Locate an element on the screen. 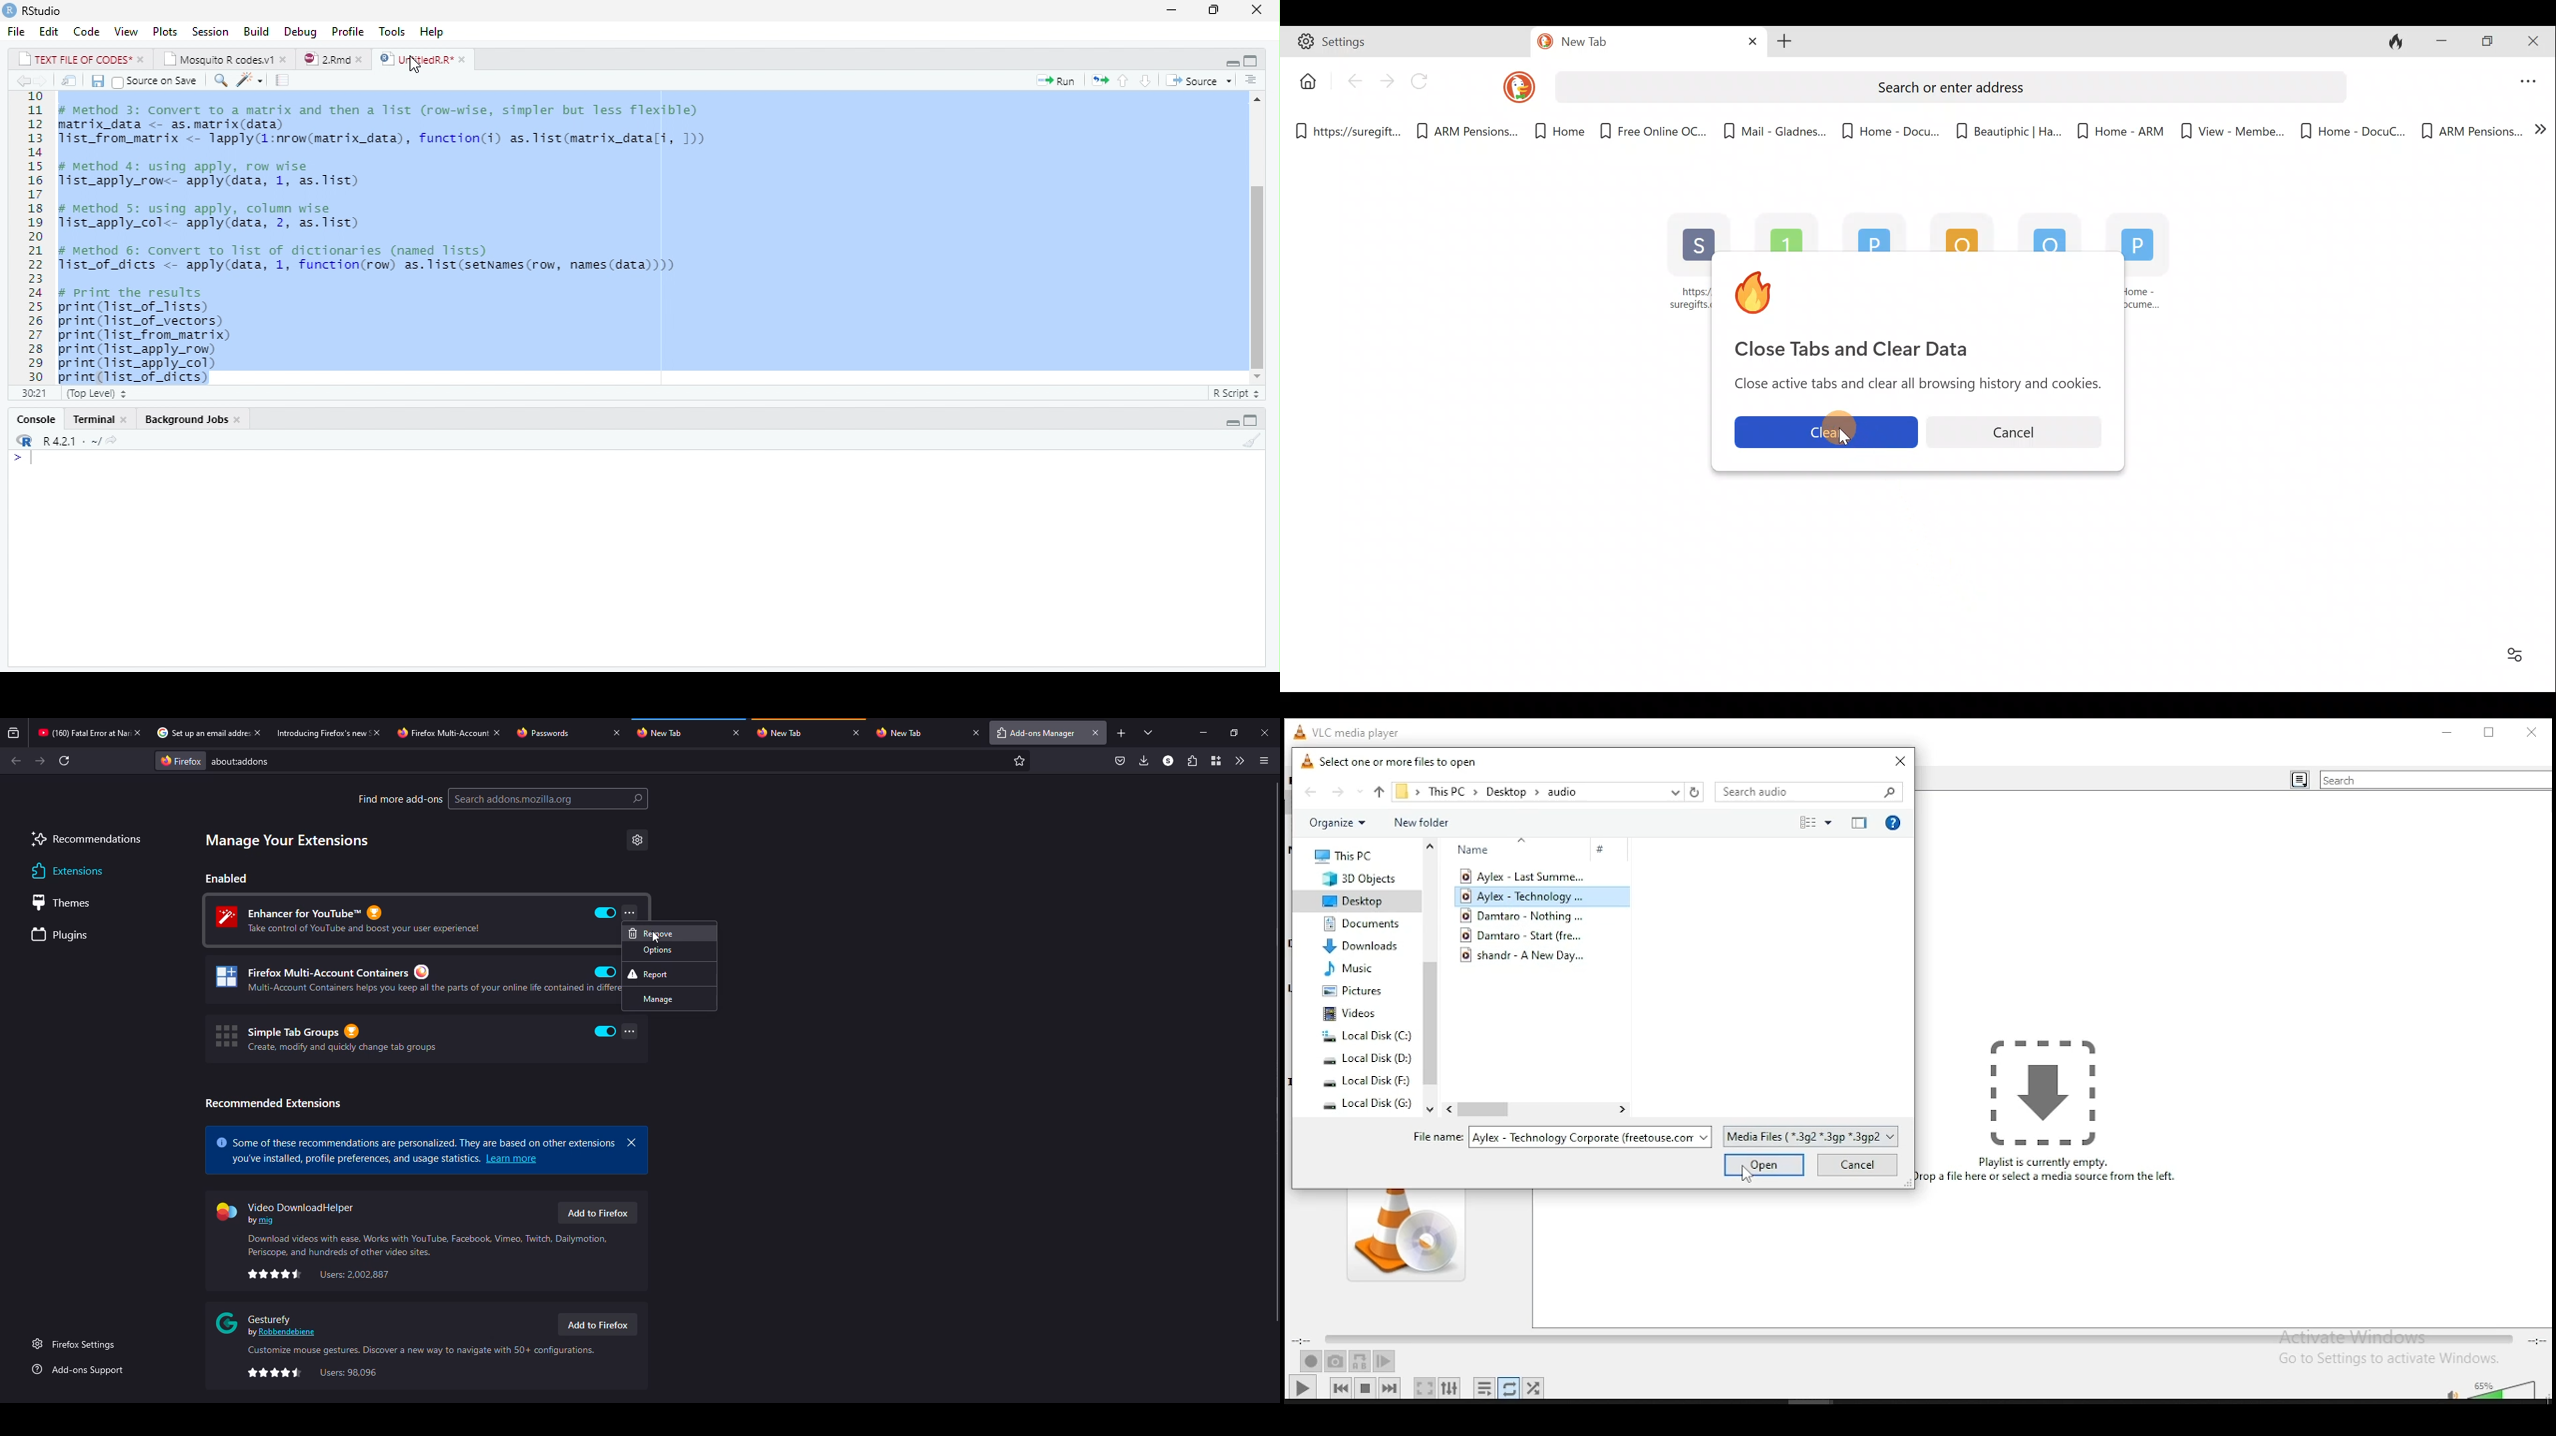 The image size is (2576, 1456). go to next section/chunk is located at coordinates (1145, 81).